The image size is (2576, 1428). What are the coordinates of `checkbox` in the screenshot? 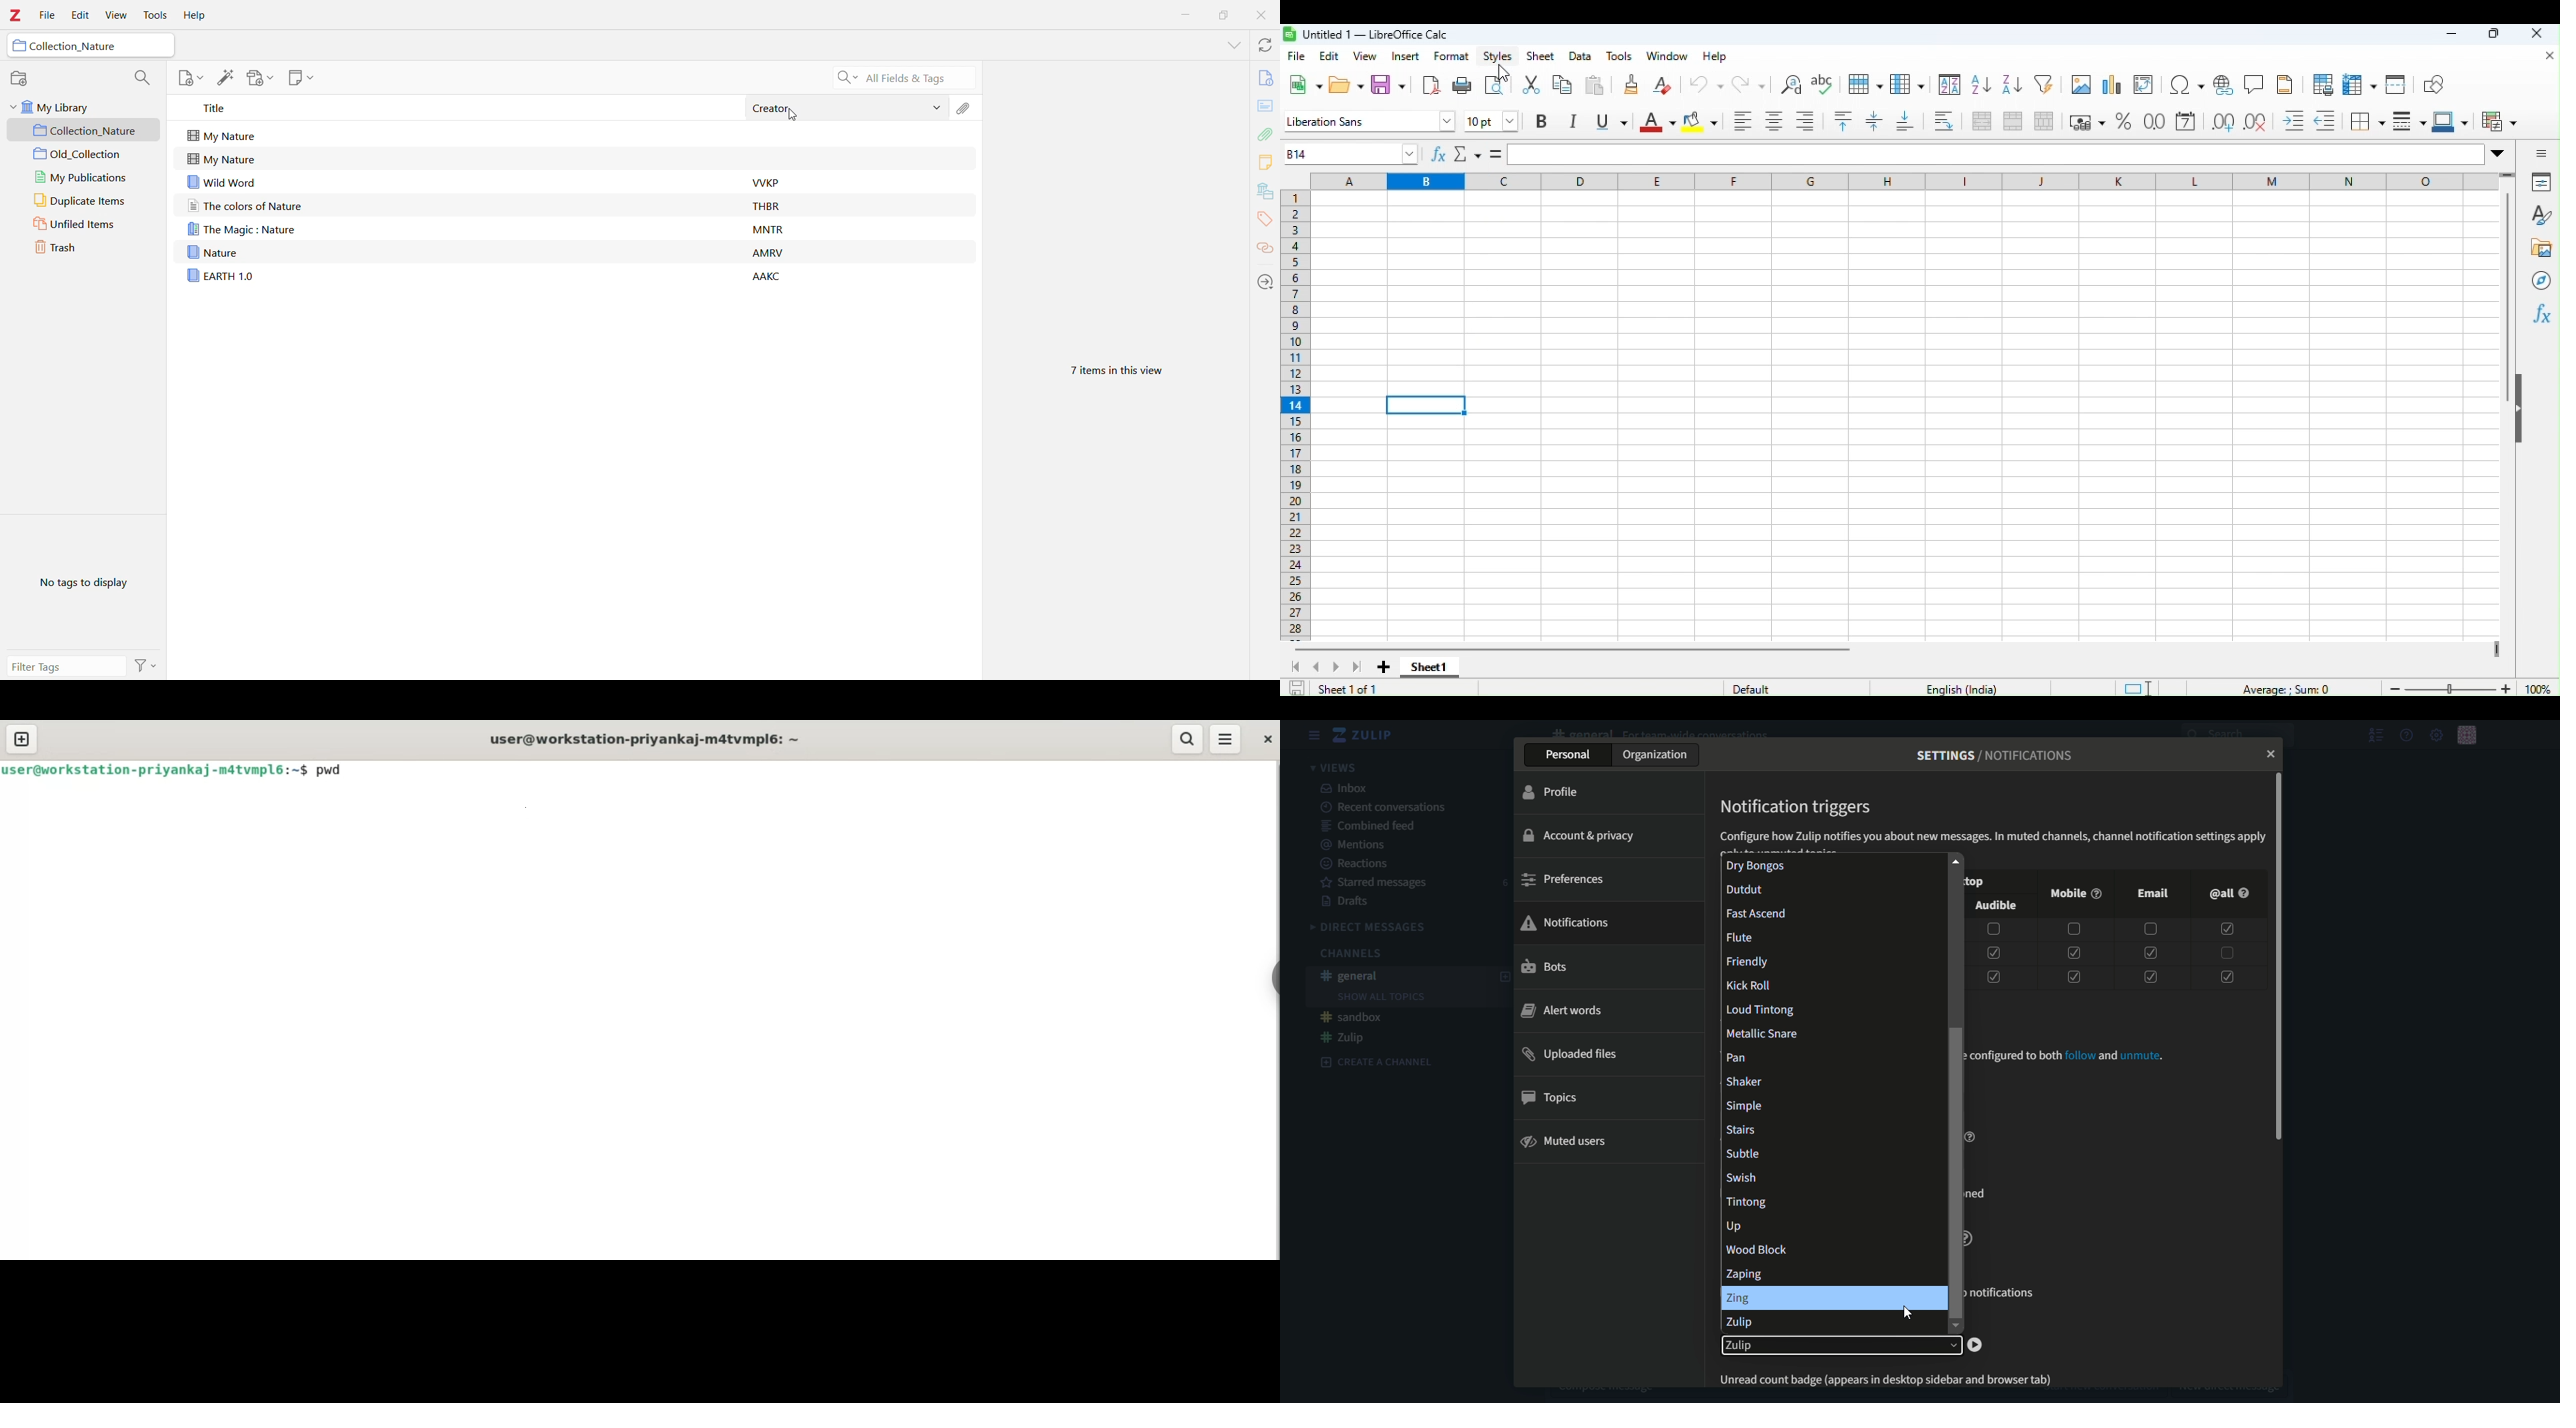 It's located at (1993, 977).